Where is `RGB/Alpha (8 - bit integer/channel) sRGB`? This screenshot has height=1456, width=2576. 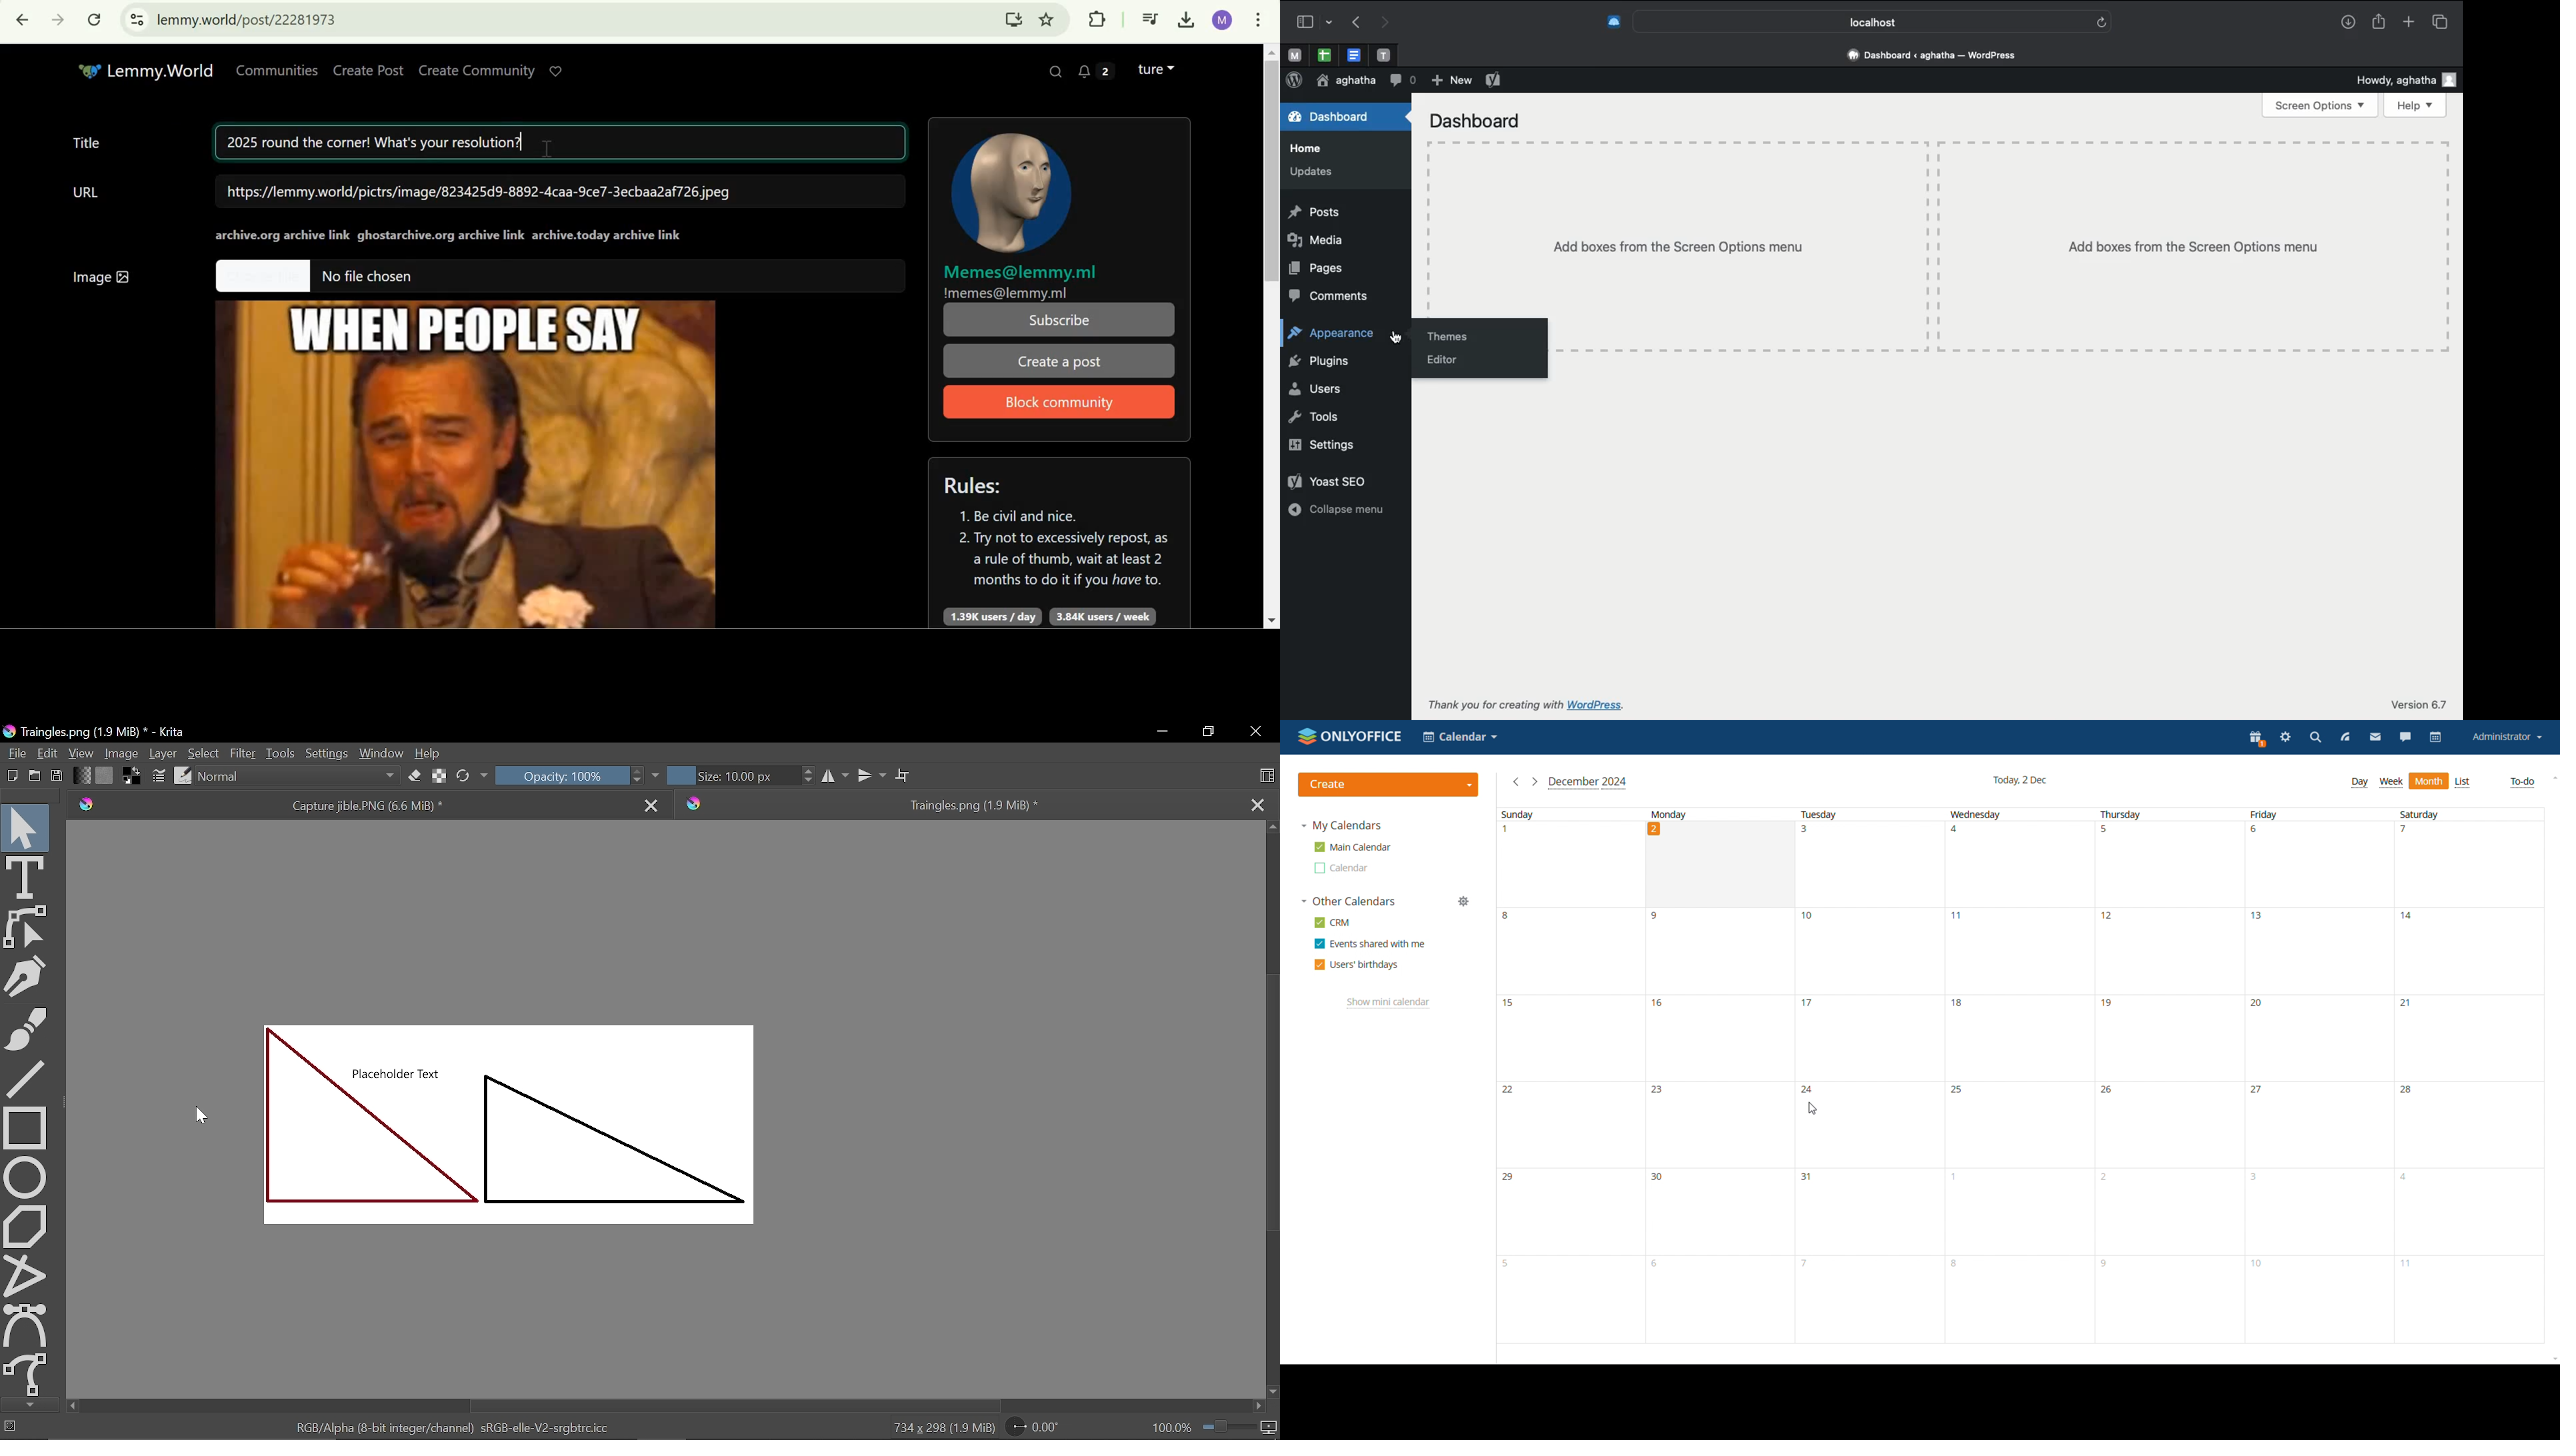 RGB/Alpha (8 - bit integer/channel) sRGB is located at coordinates (455, 1427).